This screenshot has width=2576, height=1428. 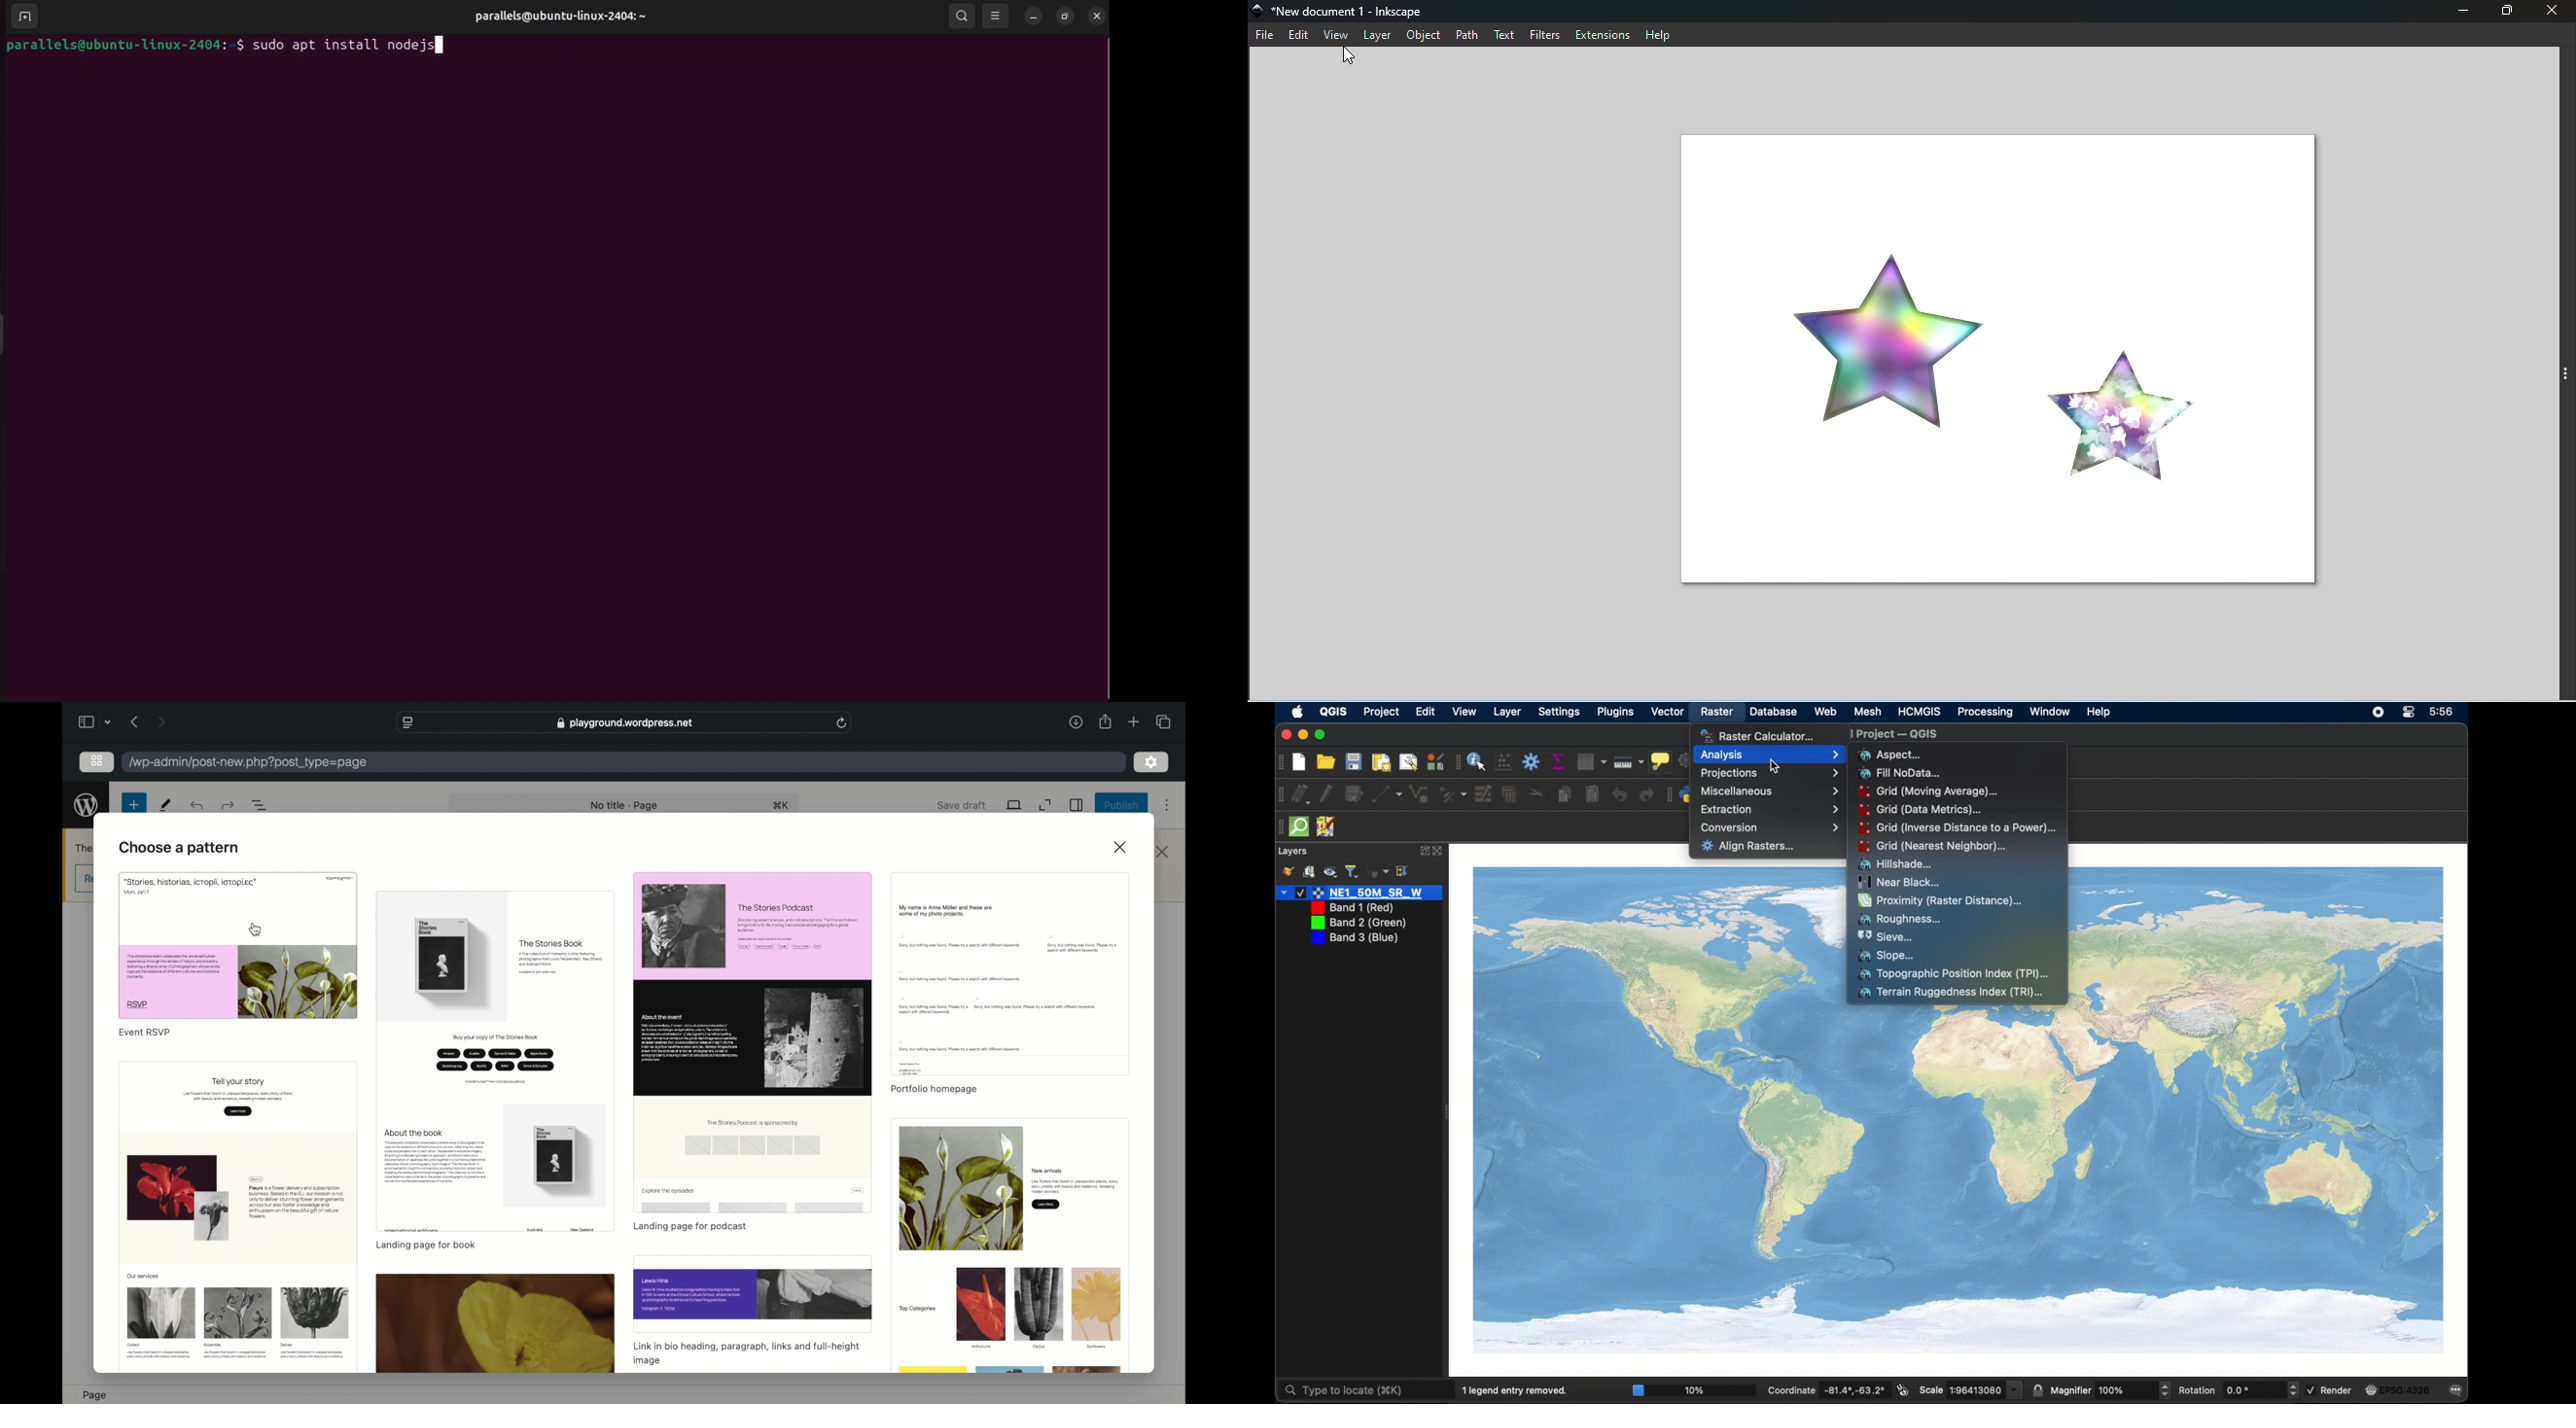 What do you see at coordinates (1121, 846) in the screenshot?
I see `close` at bounding box center [1121, 846].